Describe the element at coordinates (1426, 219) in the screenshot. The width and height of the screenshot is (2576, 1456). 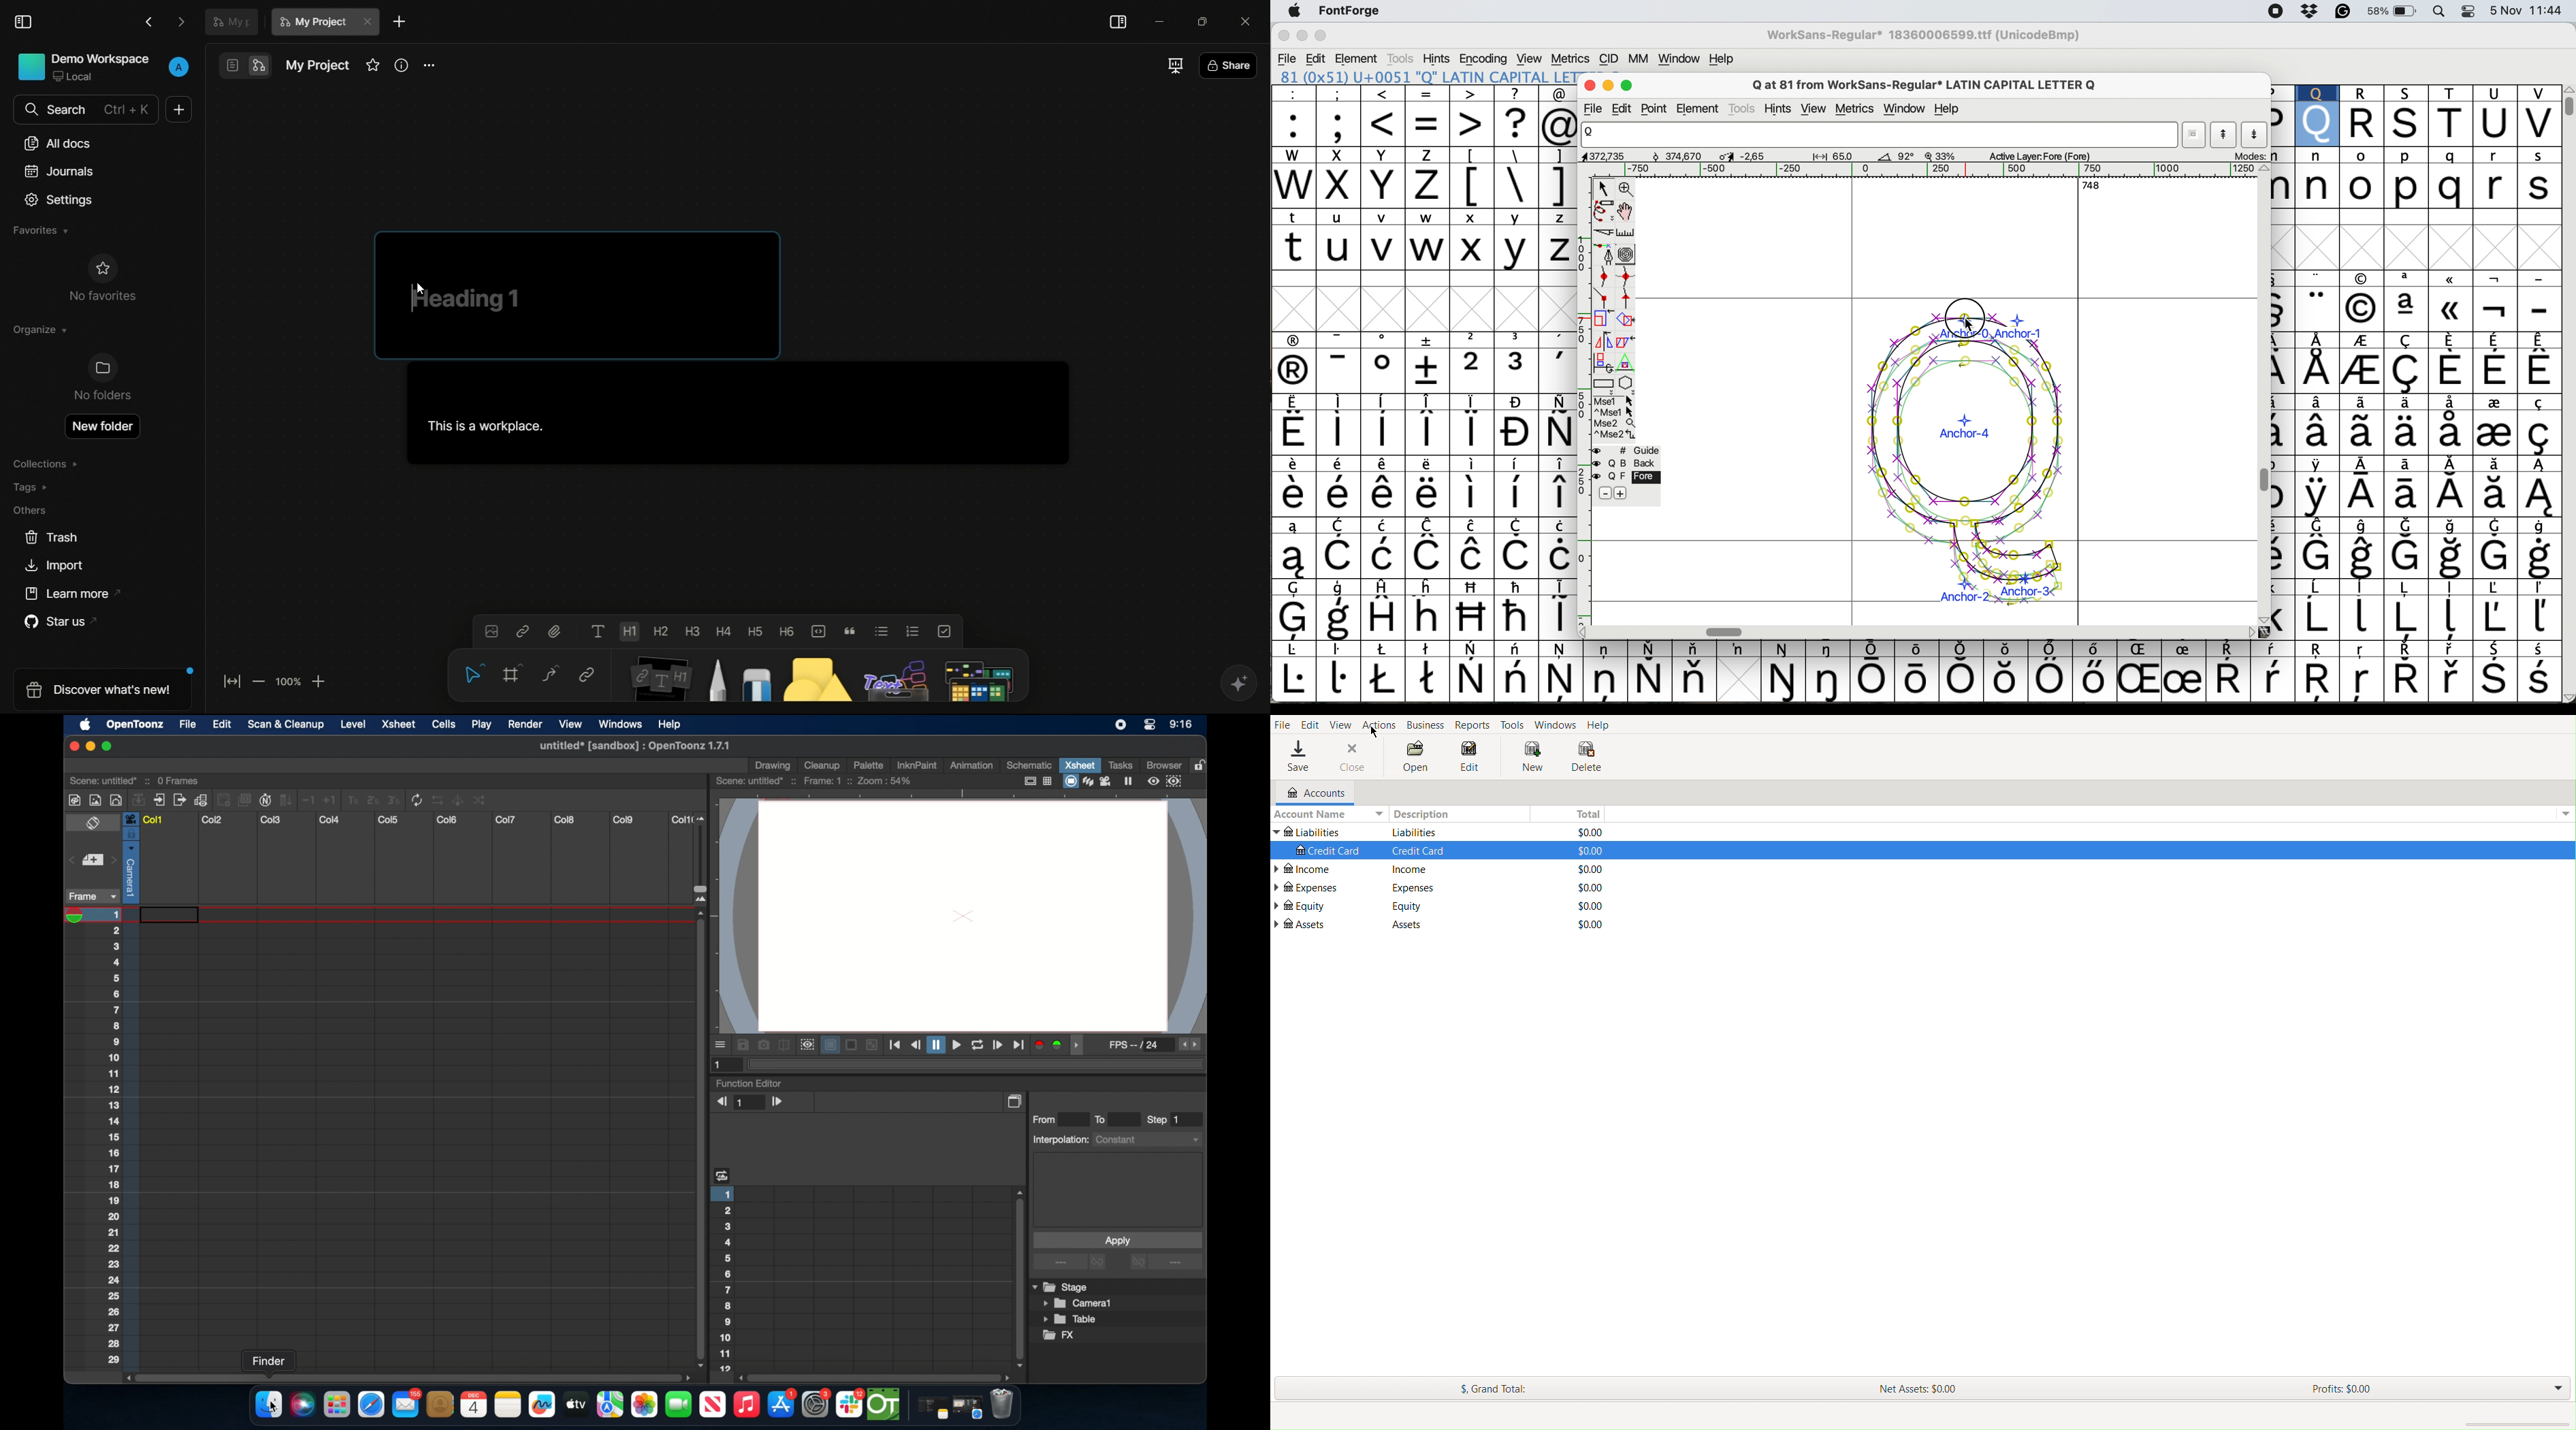
I see `lowercase letters` at that location.